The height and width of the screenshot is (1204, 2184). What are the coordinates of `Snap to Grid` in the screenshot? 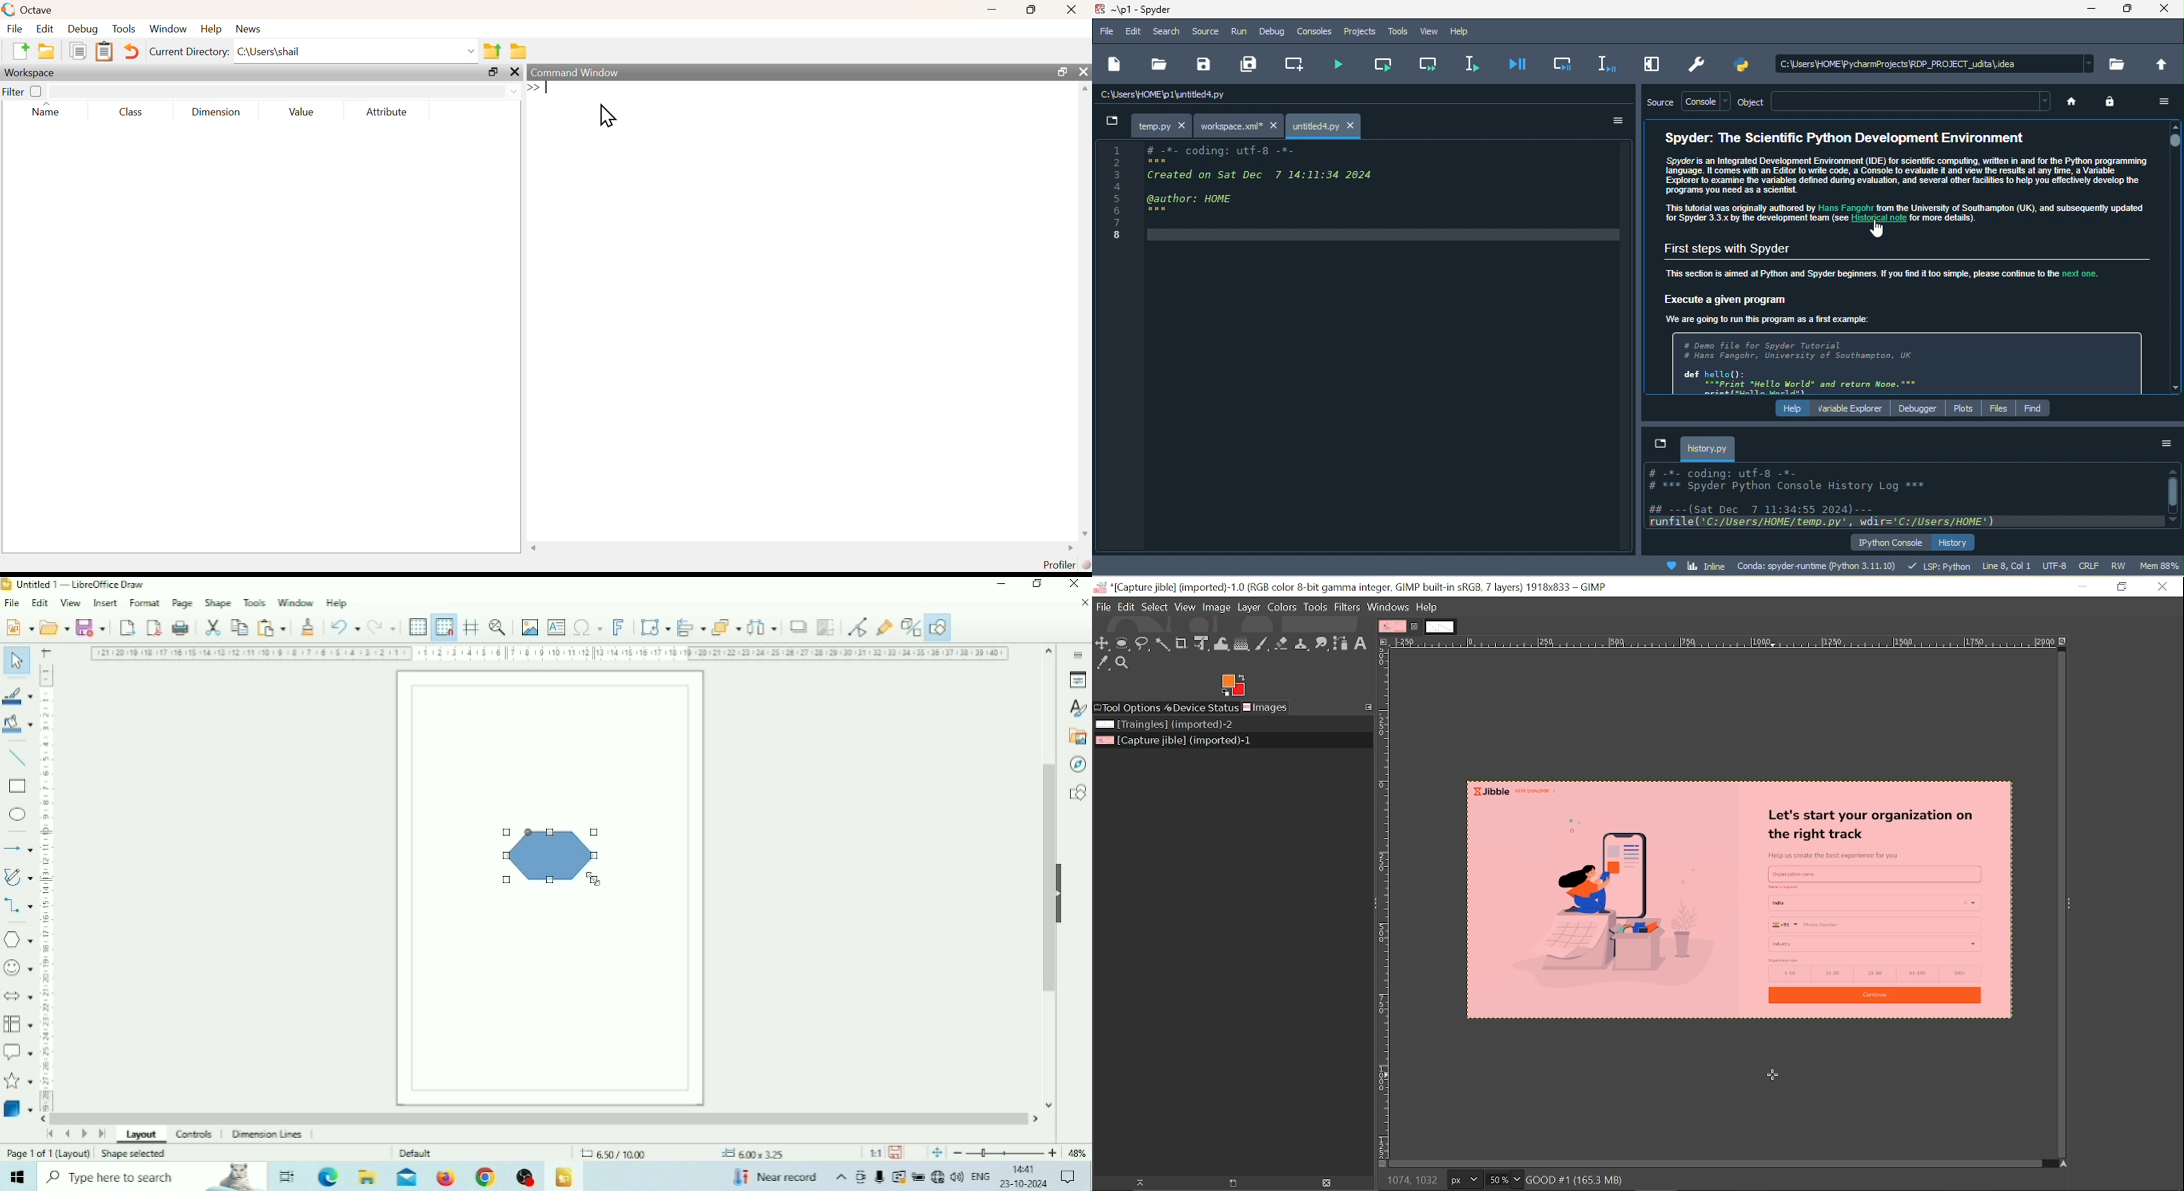 It's located at (446, 627).